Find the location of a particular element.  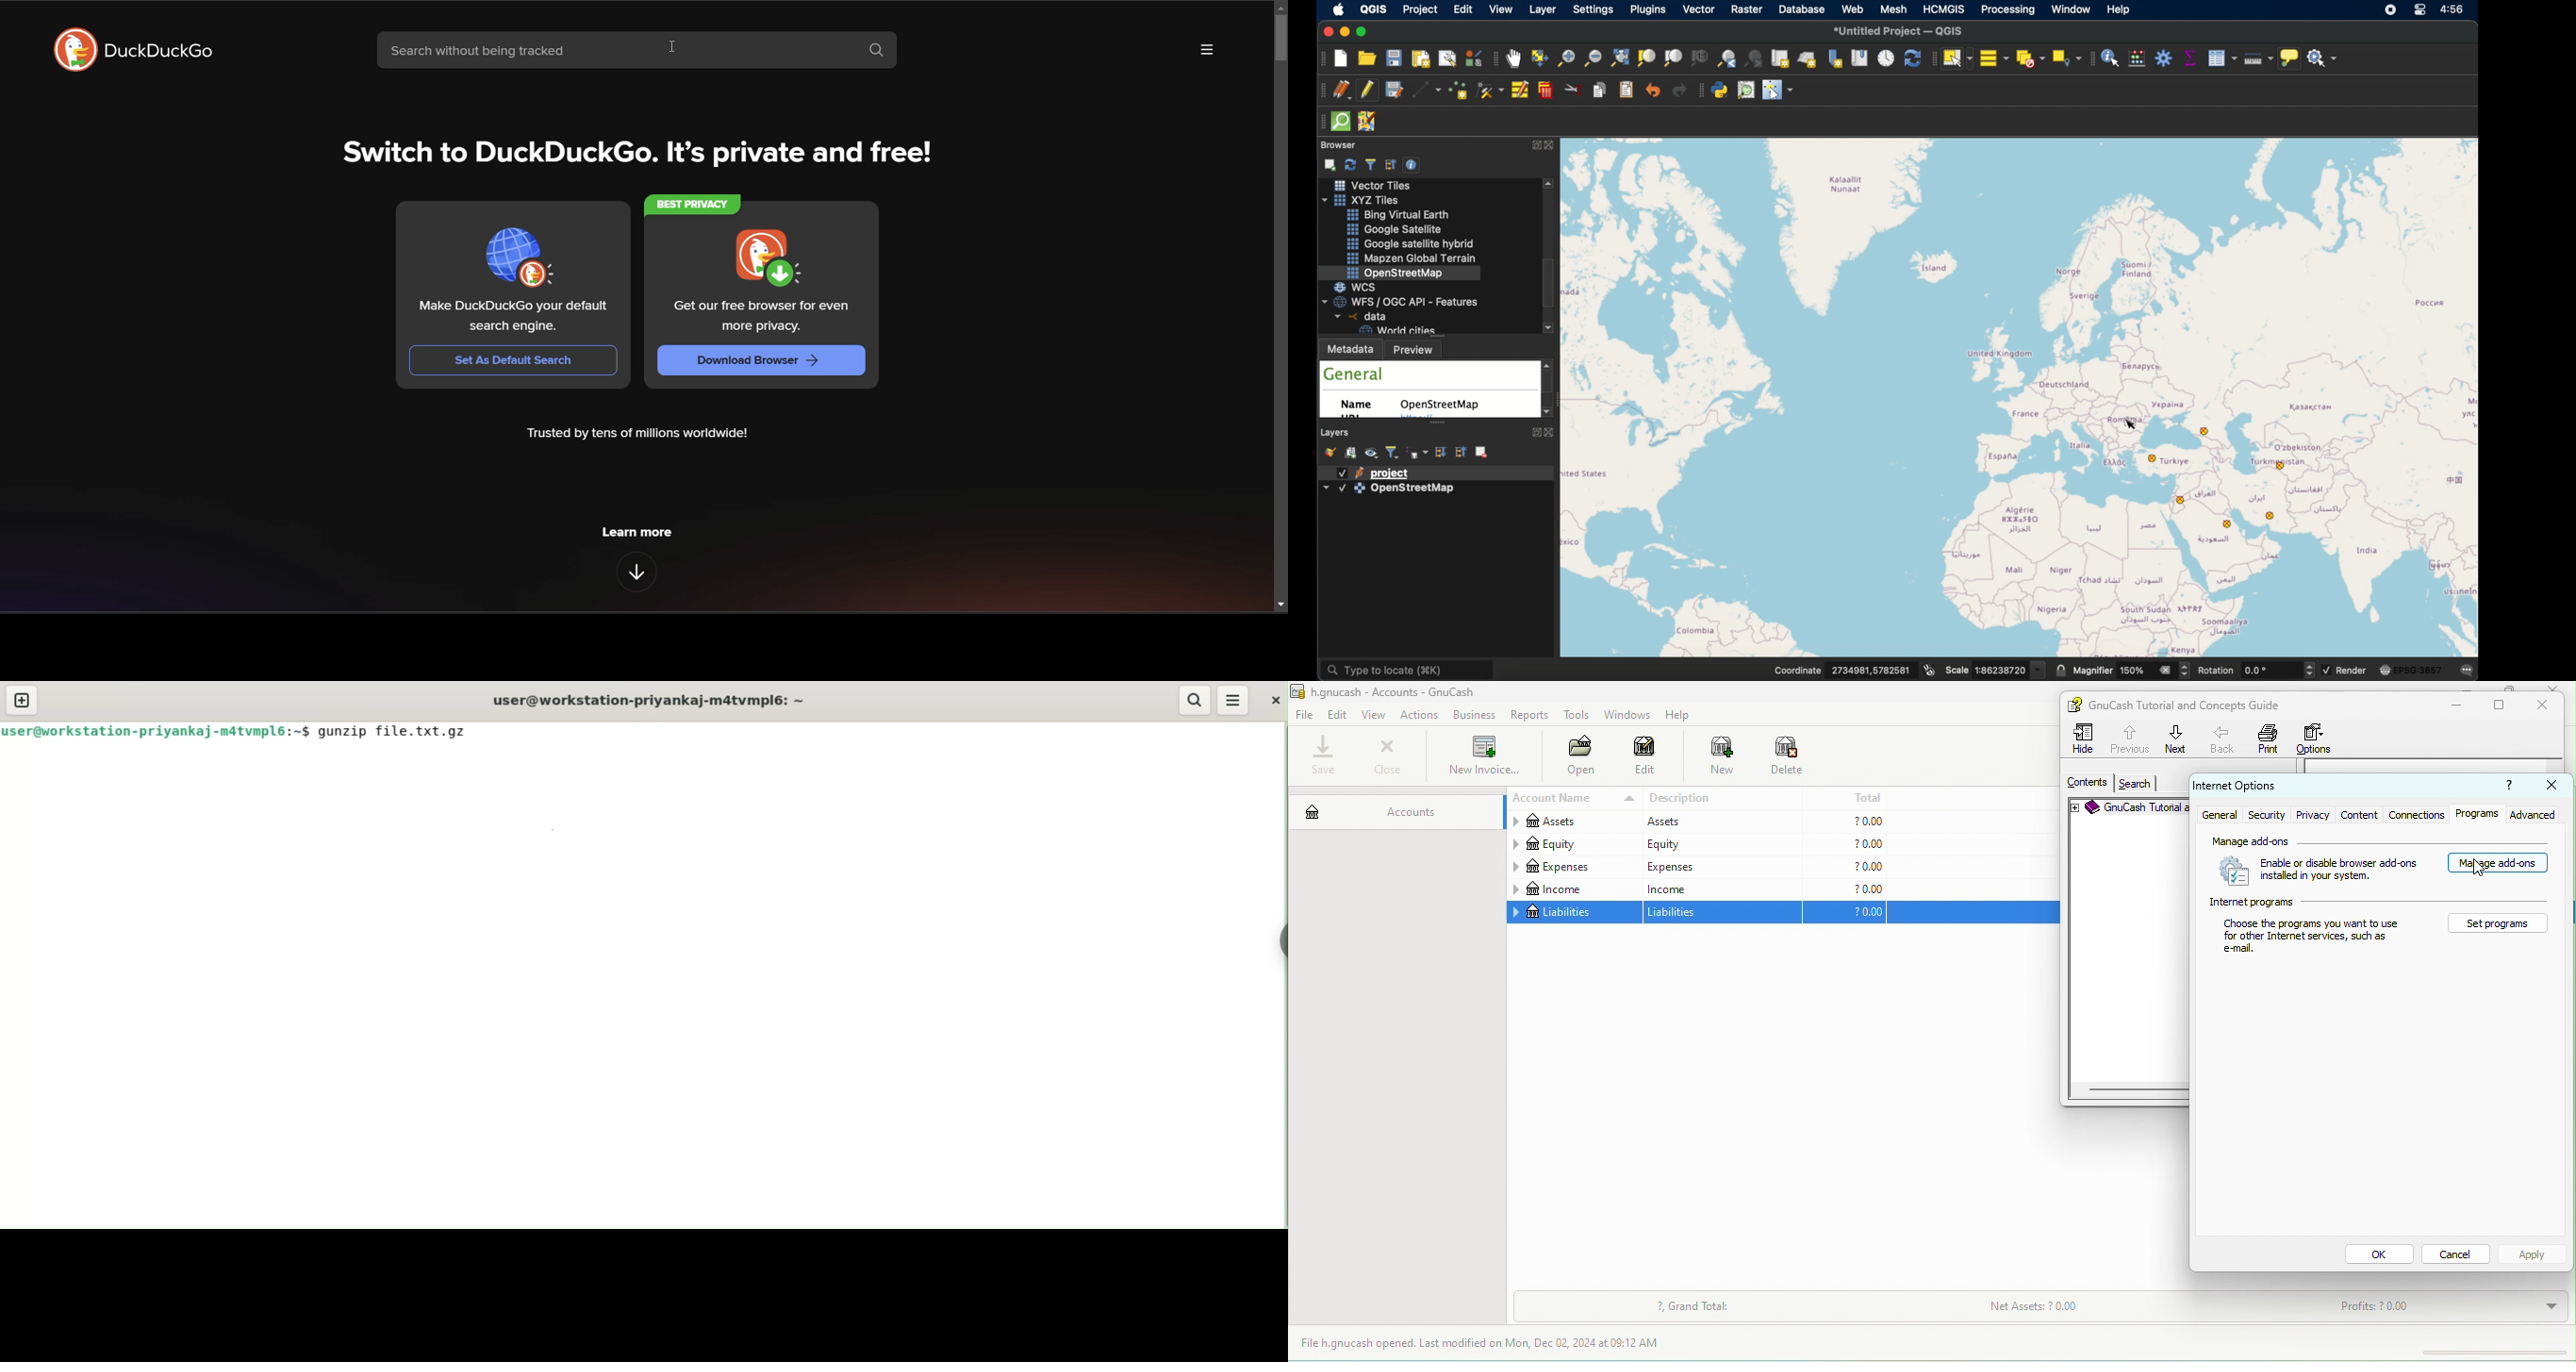

content is located at coordinates (2359, 815).